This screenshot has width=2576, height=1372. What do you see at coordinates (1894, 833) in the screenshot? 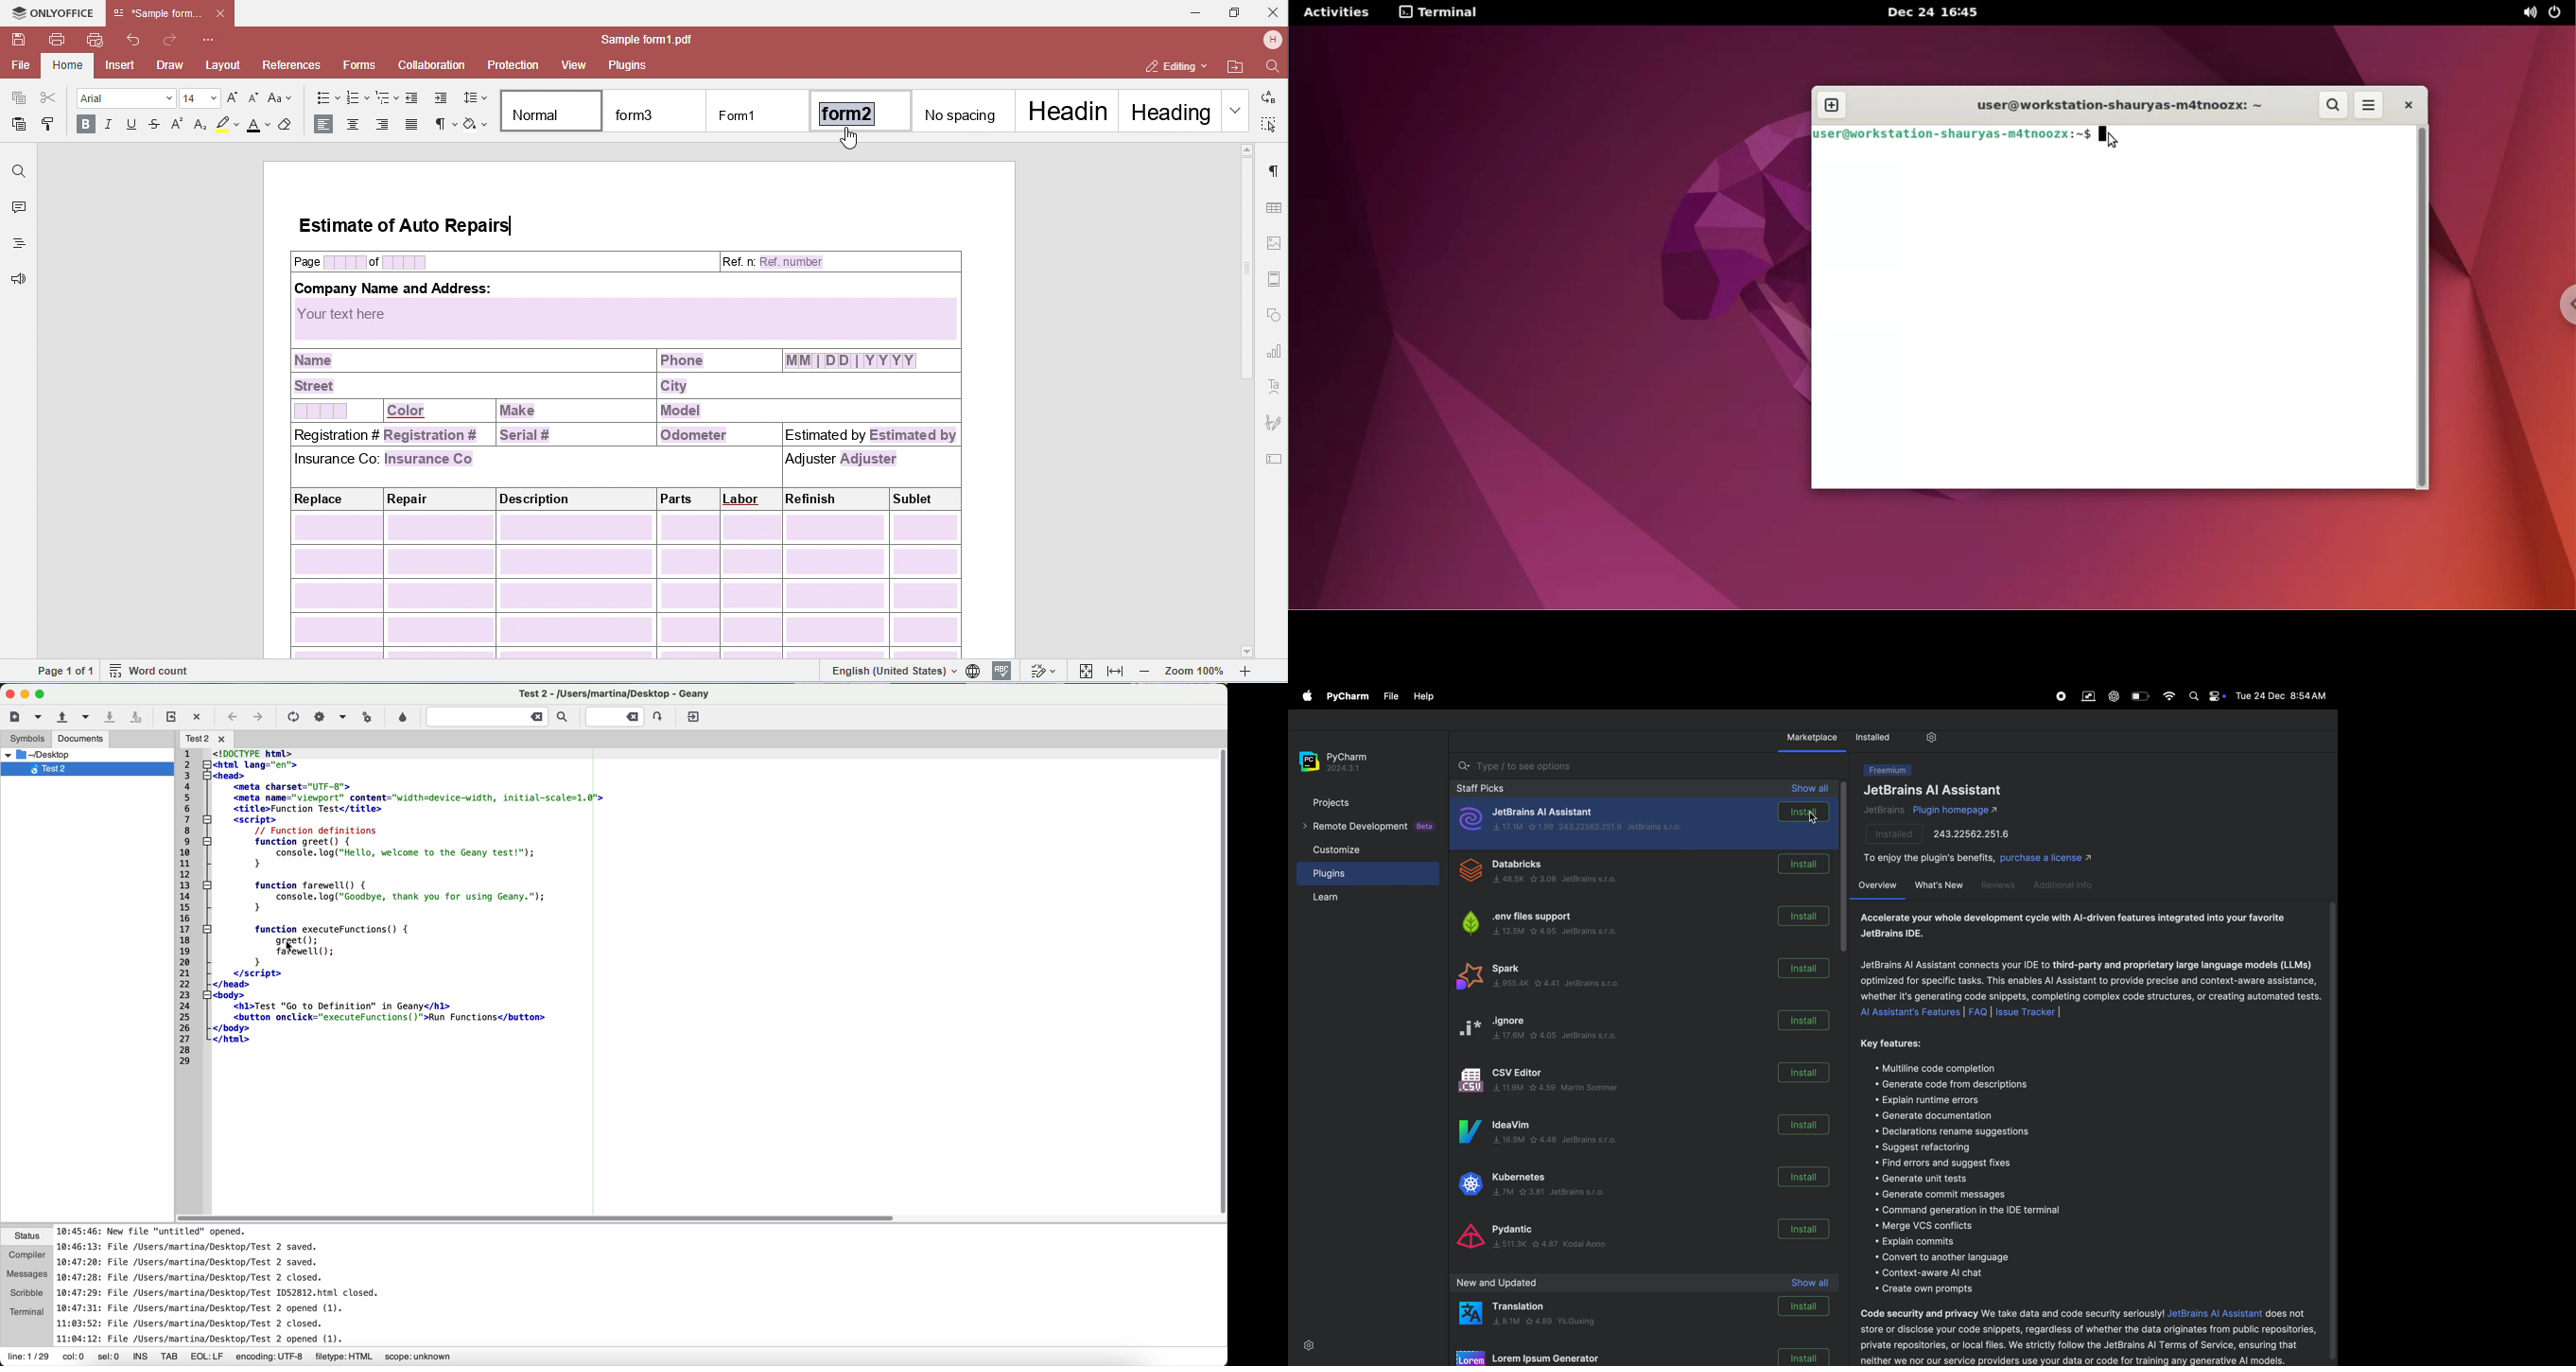
I see `installed` at bounding box center [1894, 833].